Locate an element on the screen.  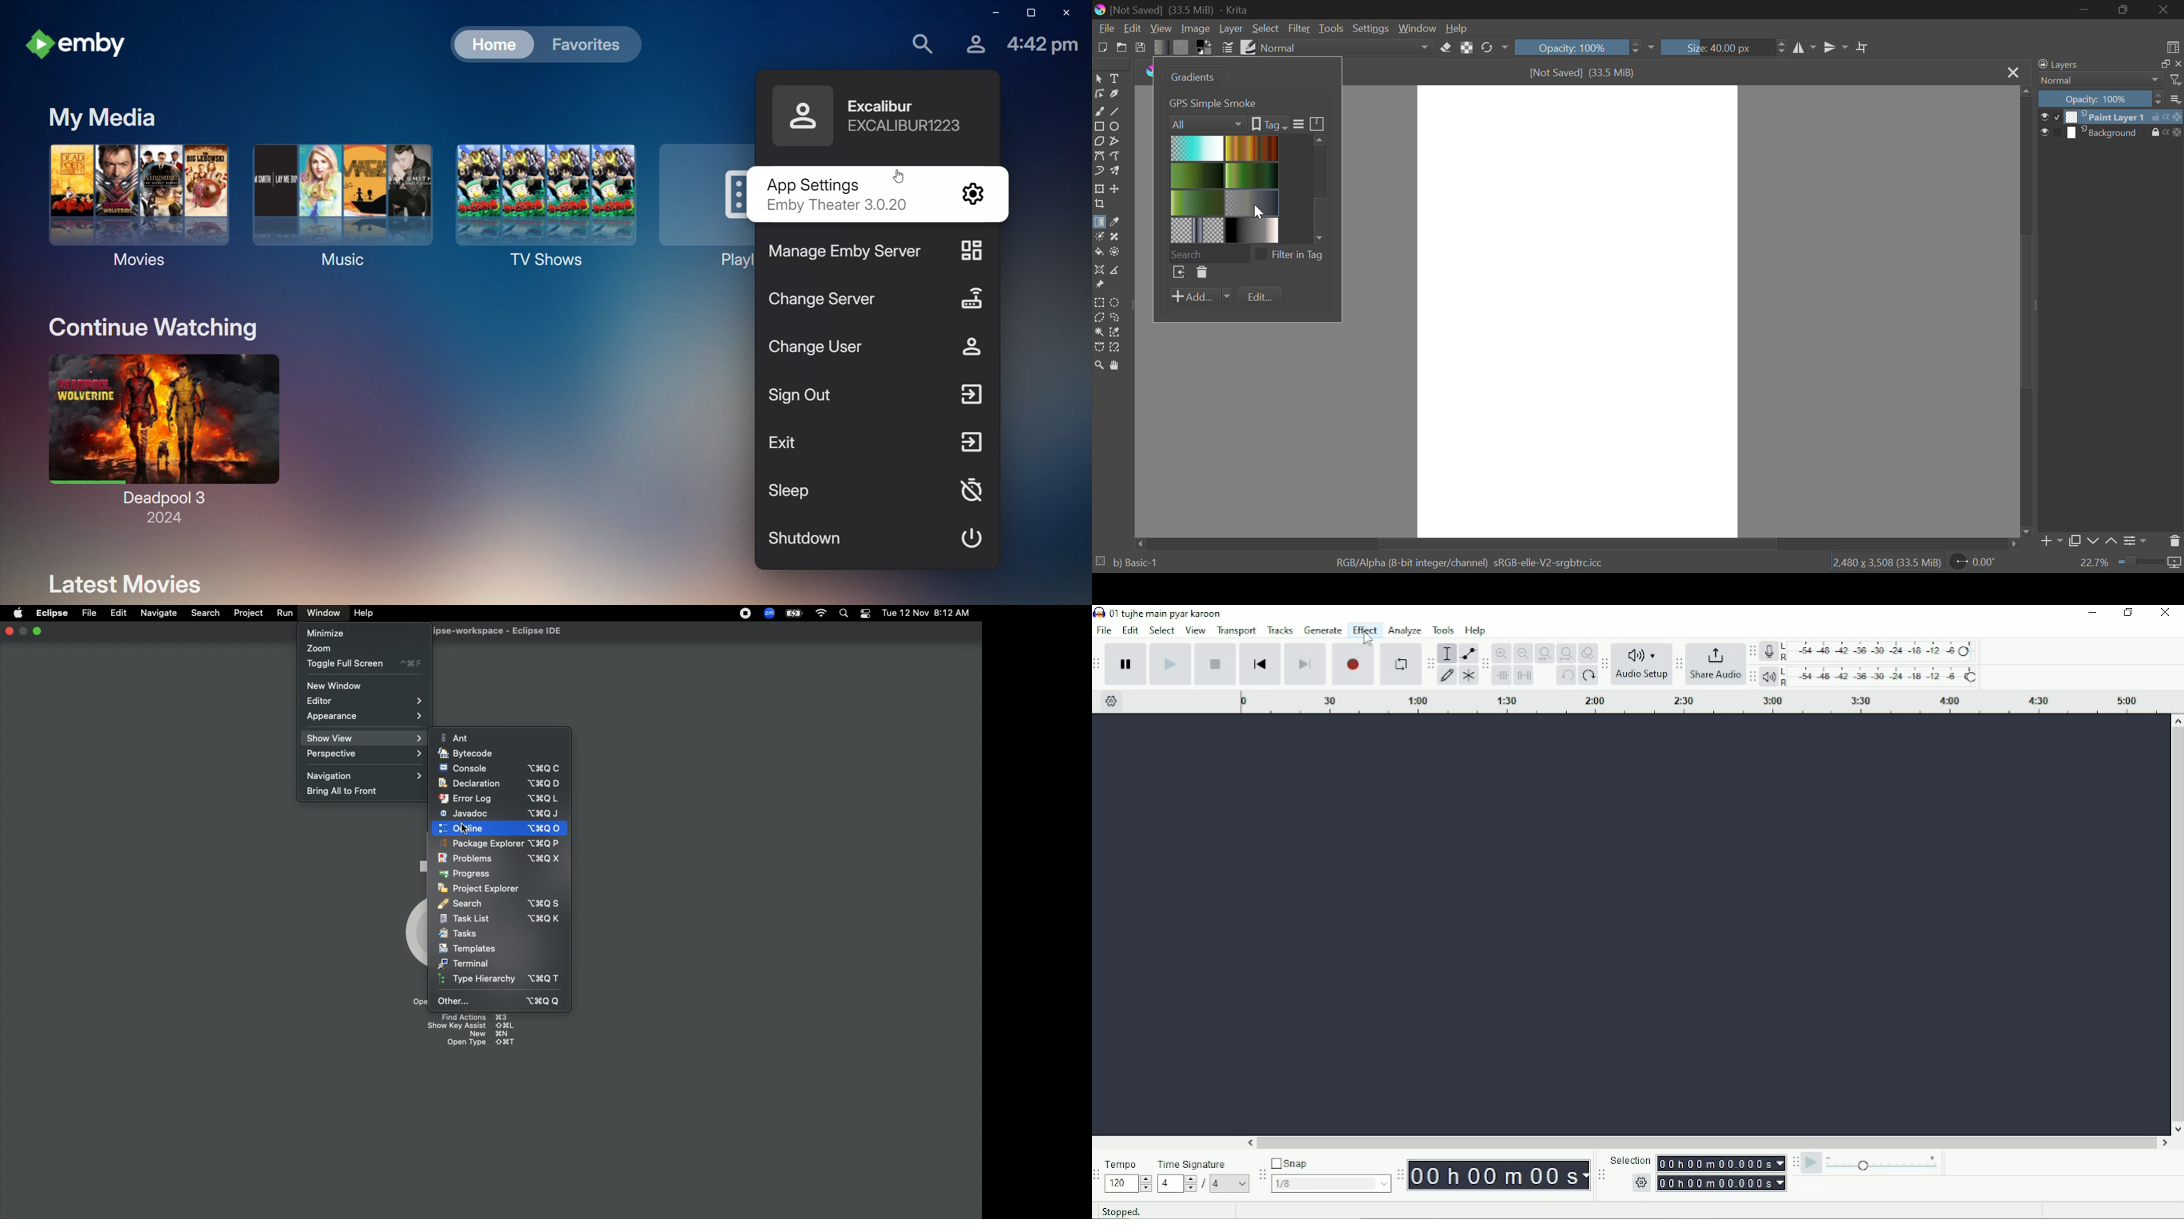
Horizontal scrollbar is located at coordinates (1708, 1142).